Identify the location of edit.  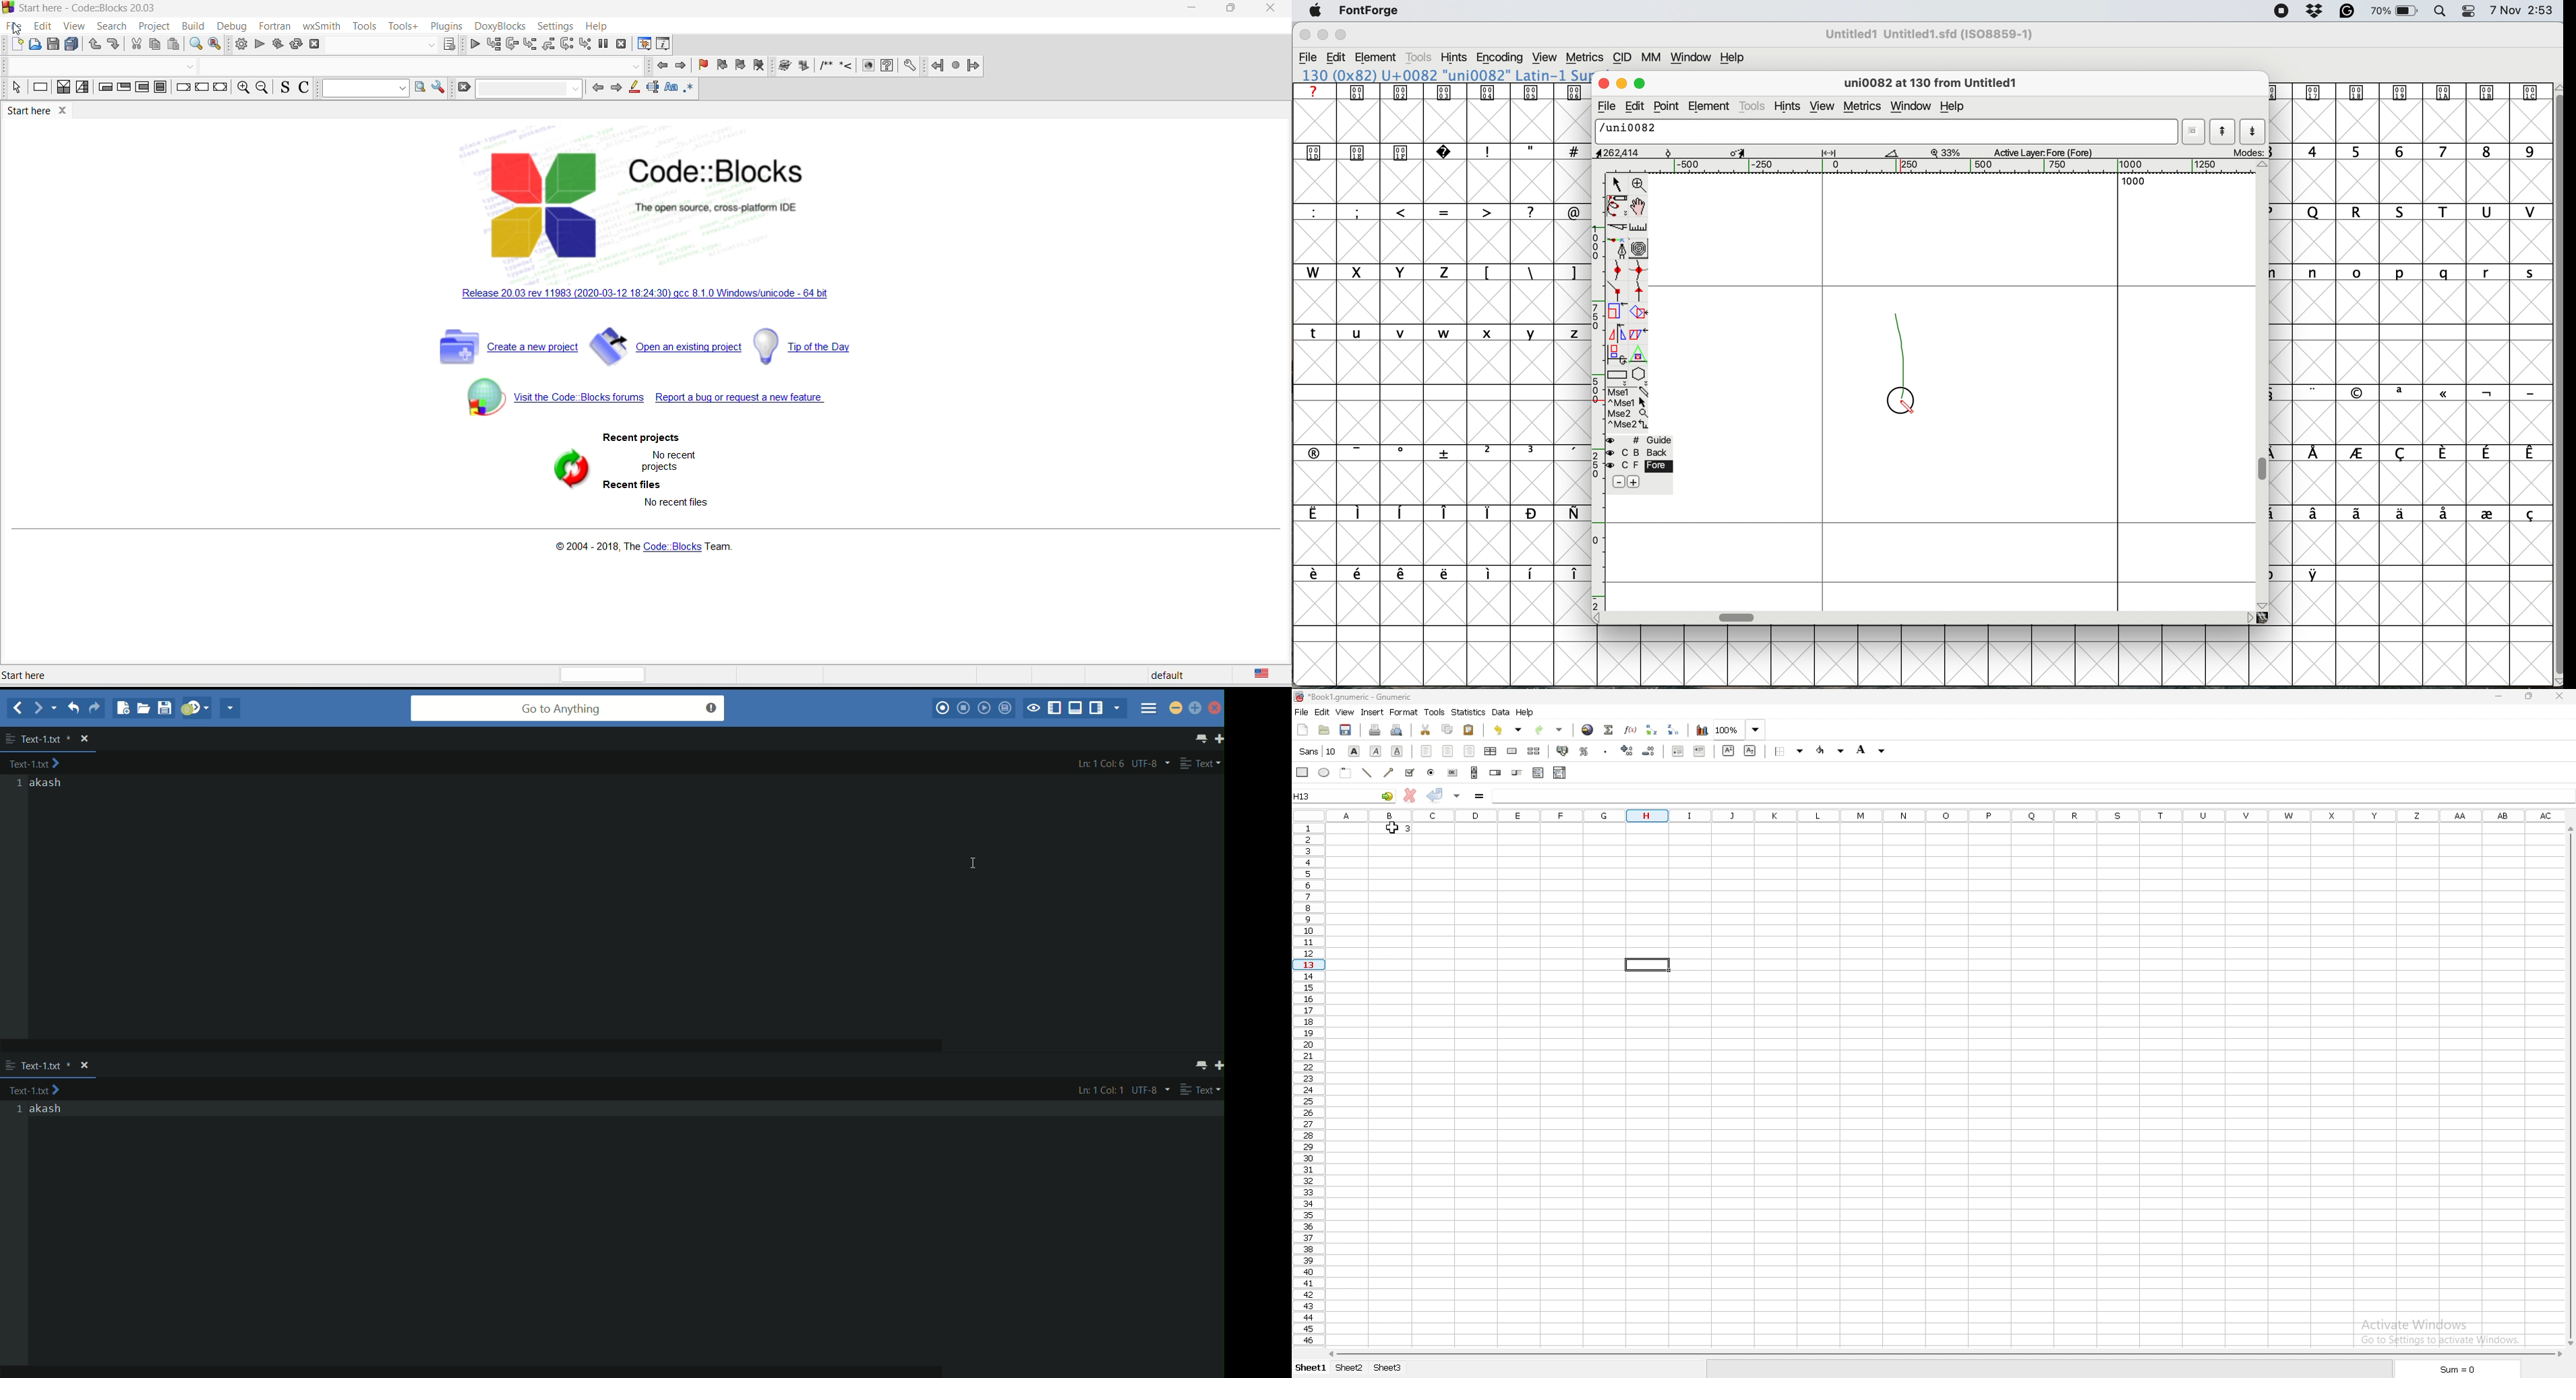
(1637, 106).